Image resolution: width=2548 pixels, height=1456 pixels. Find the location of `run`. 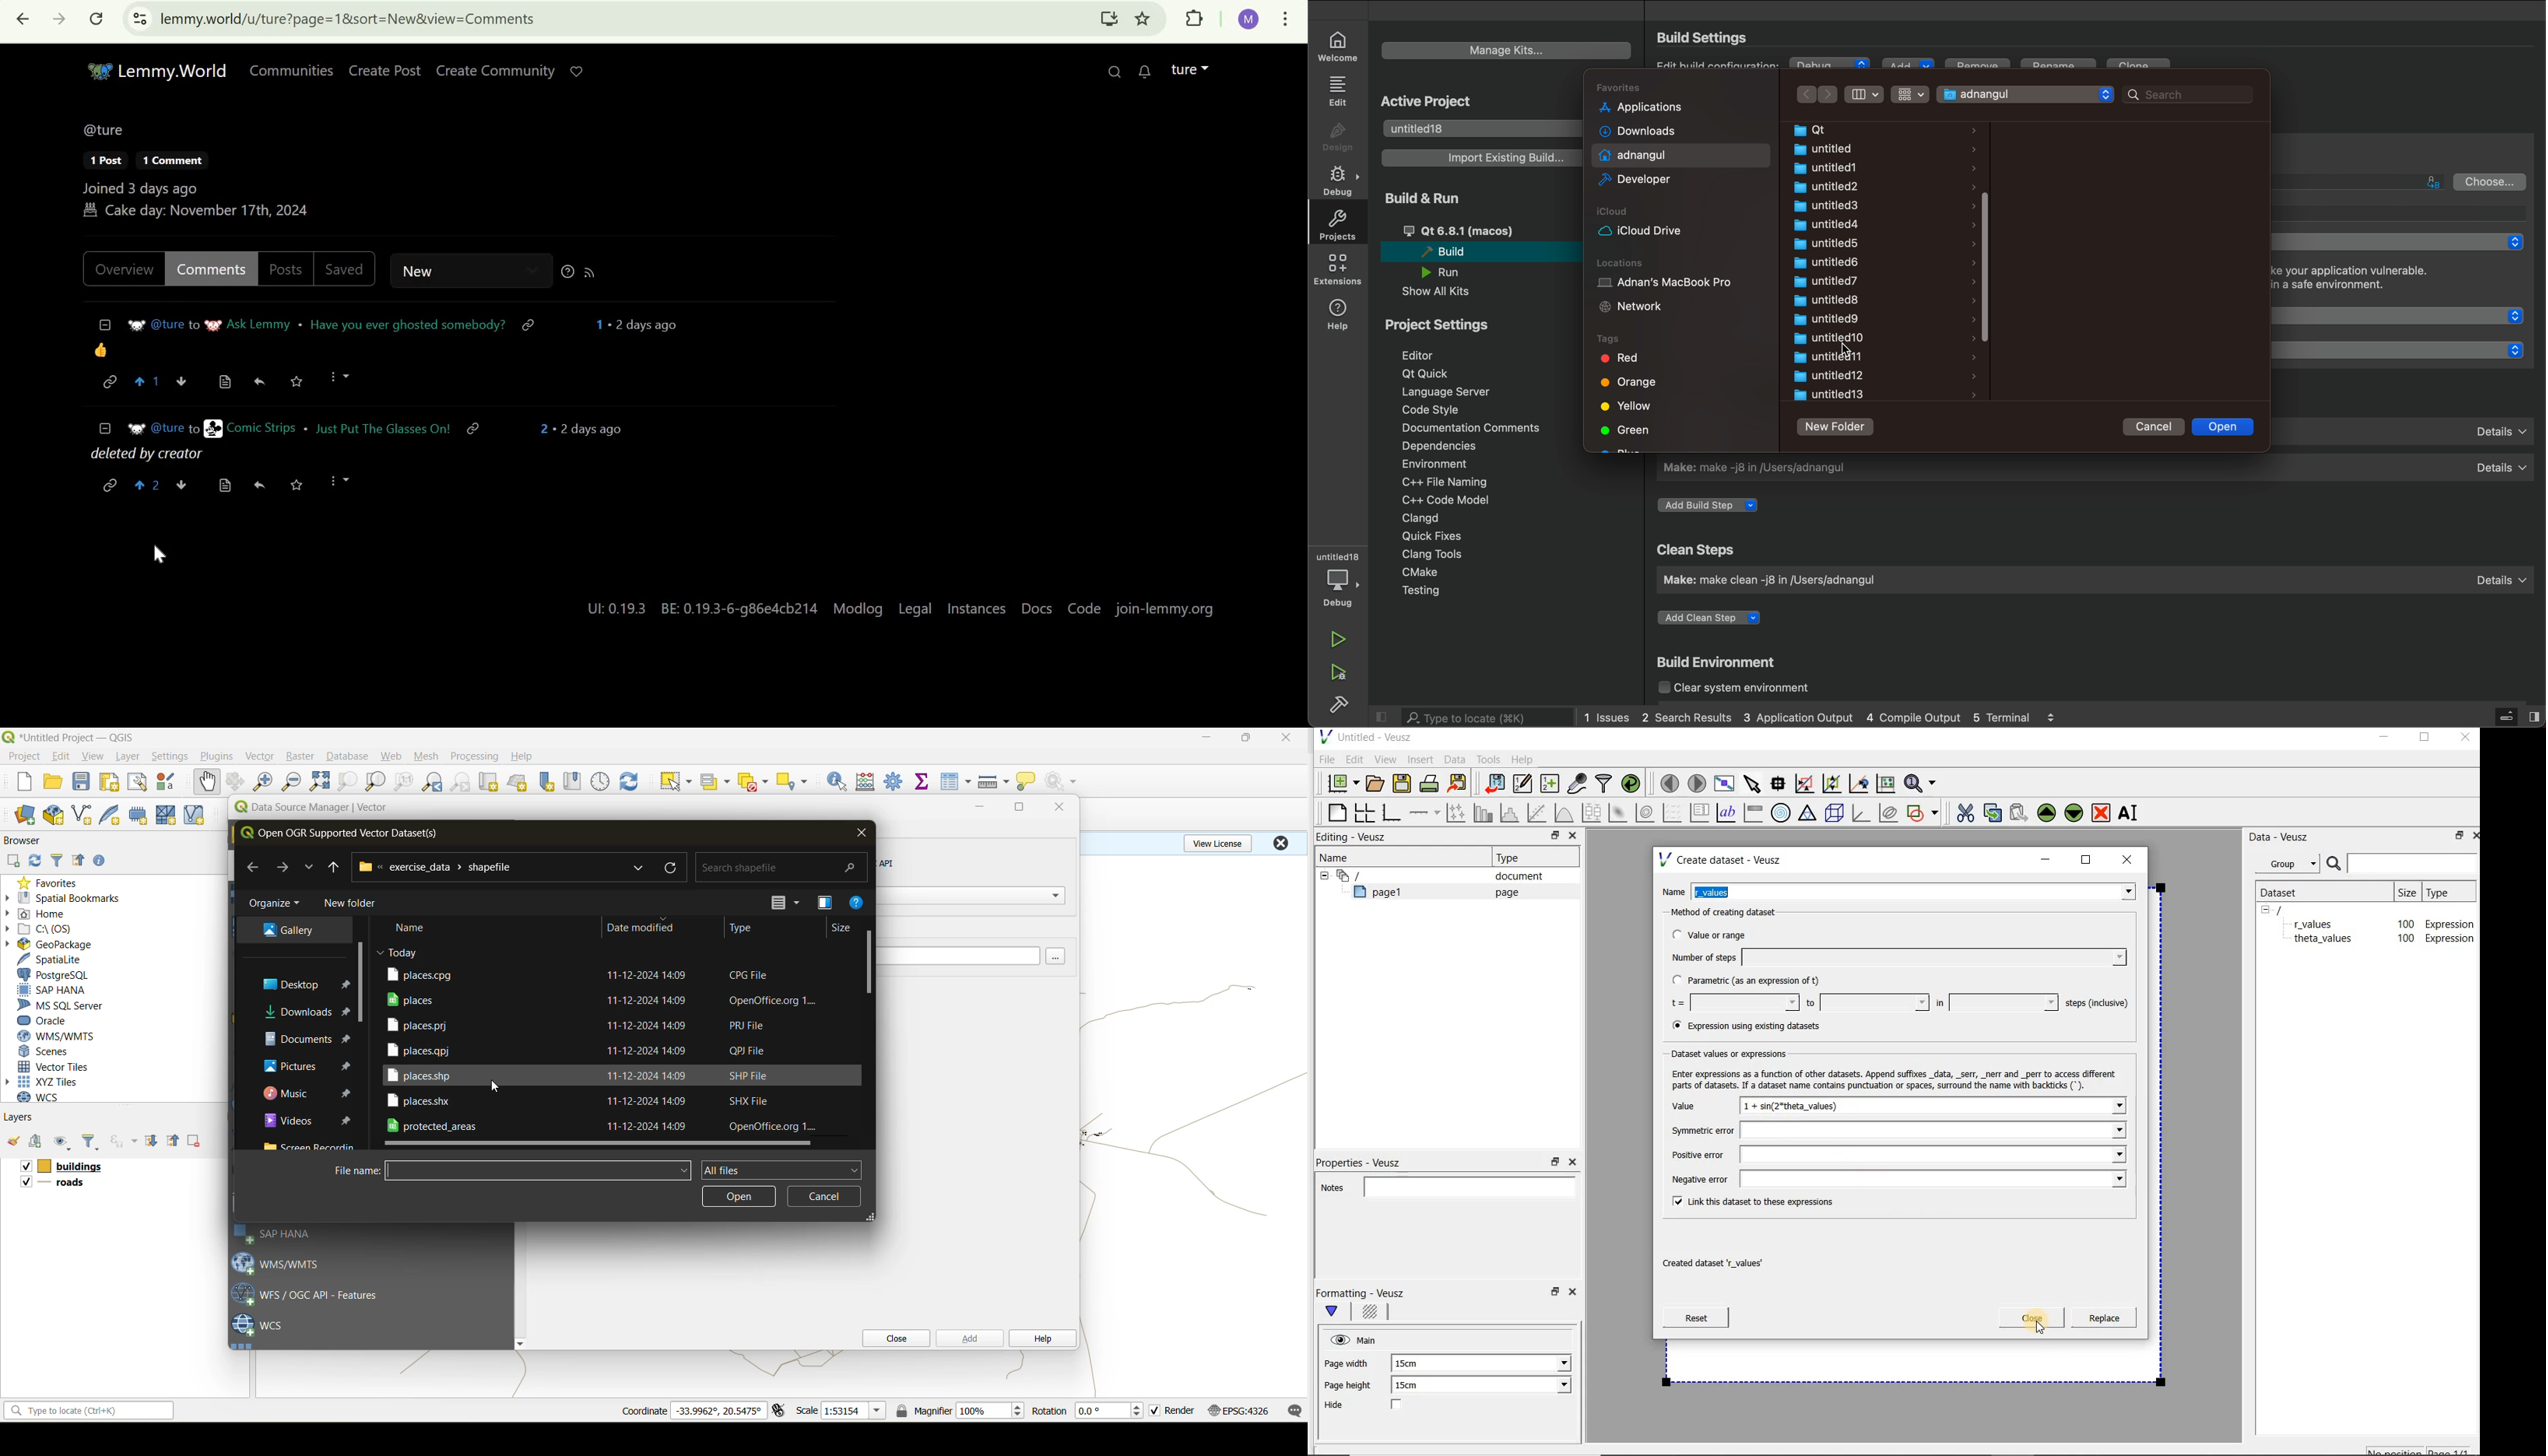

run is located at coordinates (1338, 640).